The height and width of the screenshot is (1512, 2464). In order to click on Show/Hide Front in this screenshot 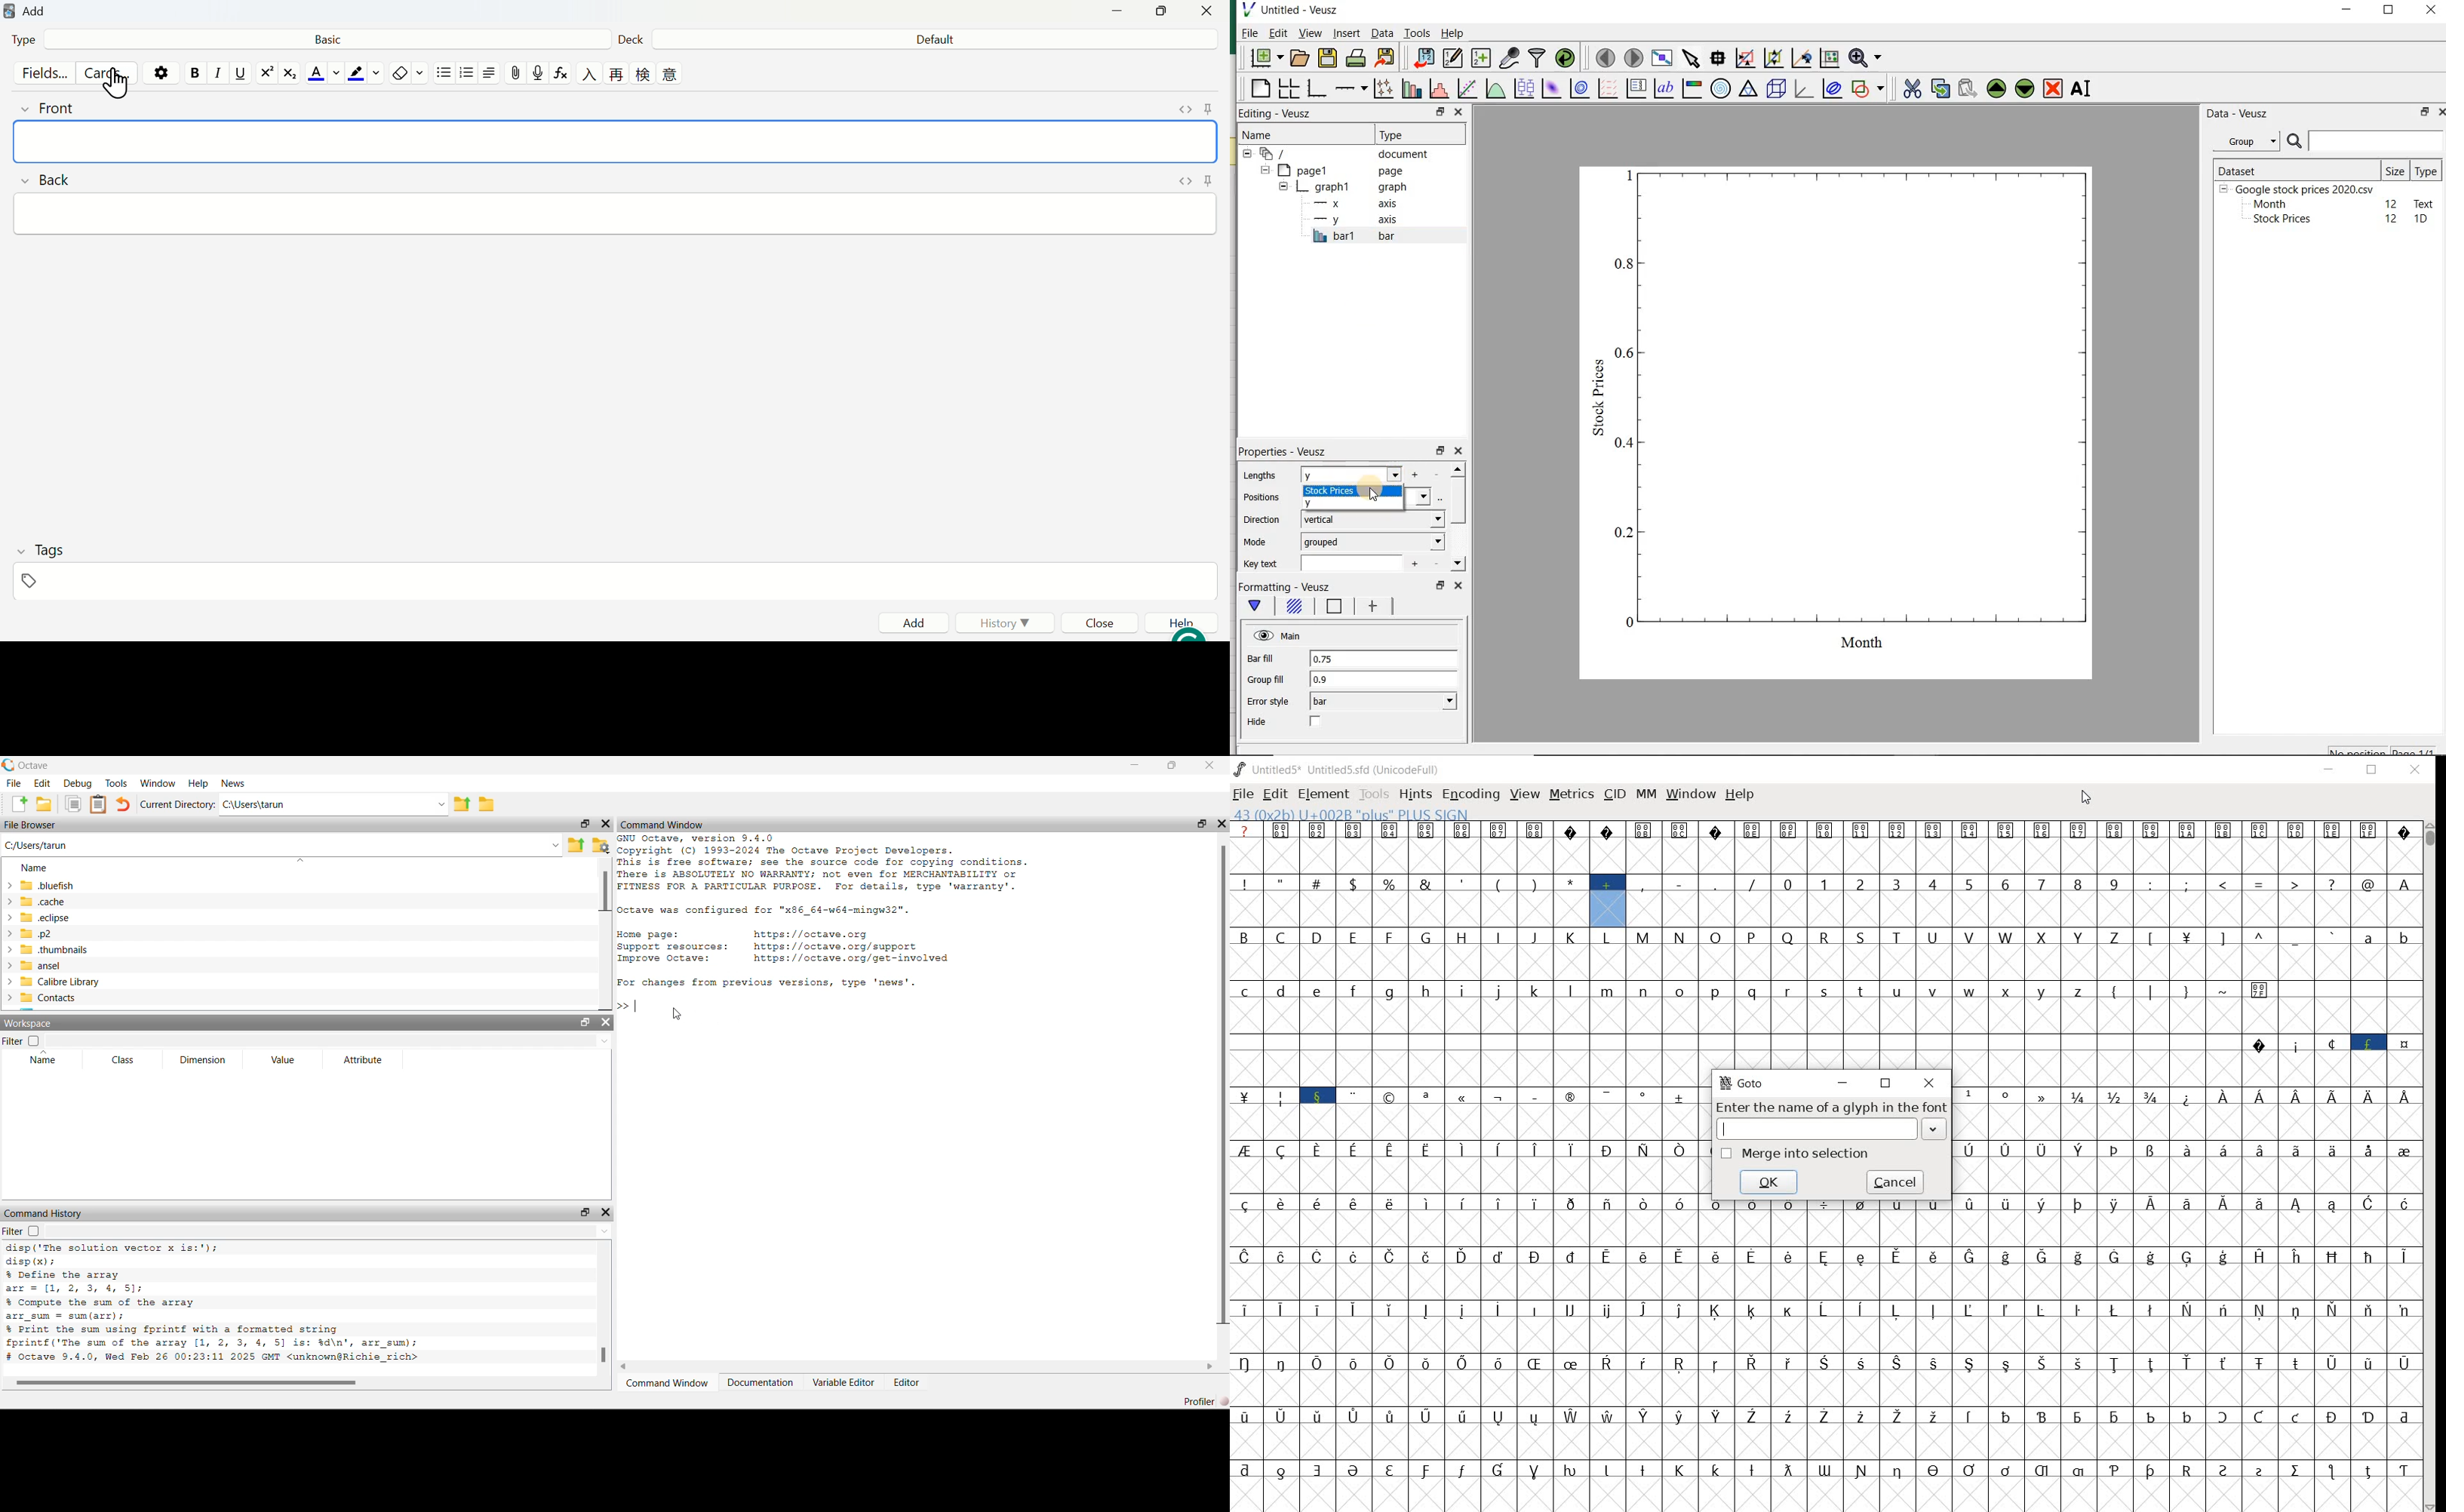, I will do `click(54, 109)`.